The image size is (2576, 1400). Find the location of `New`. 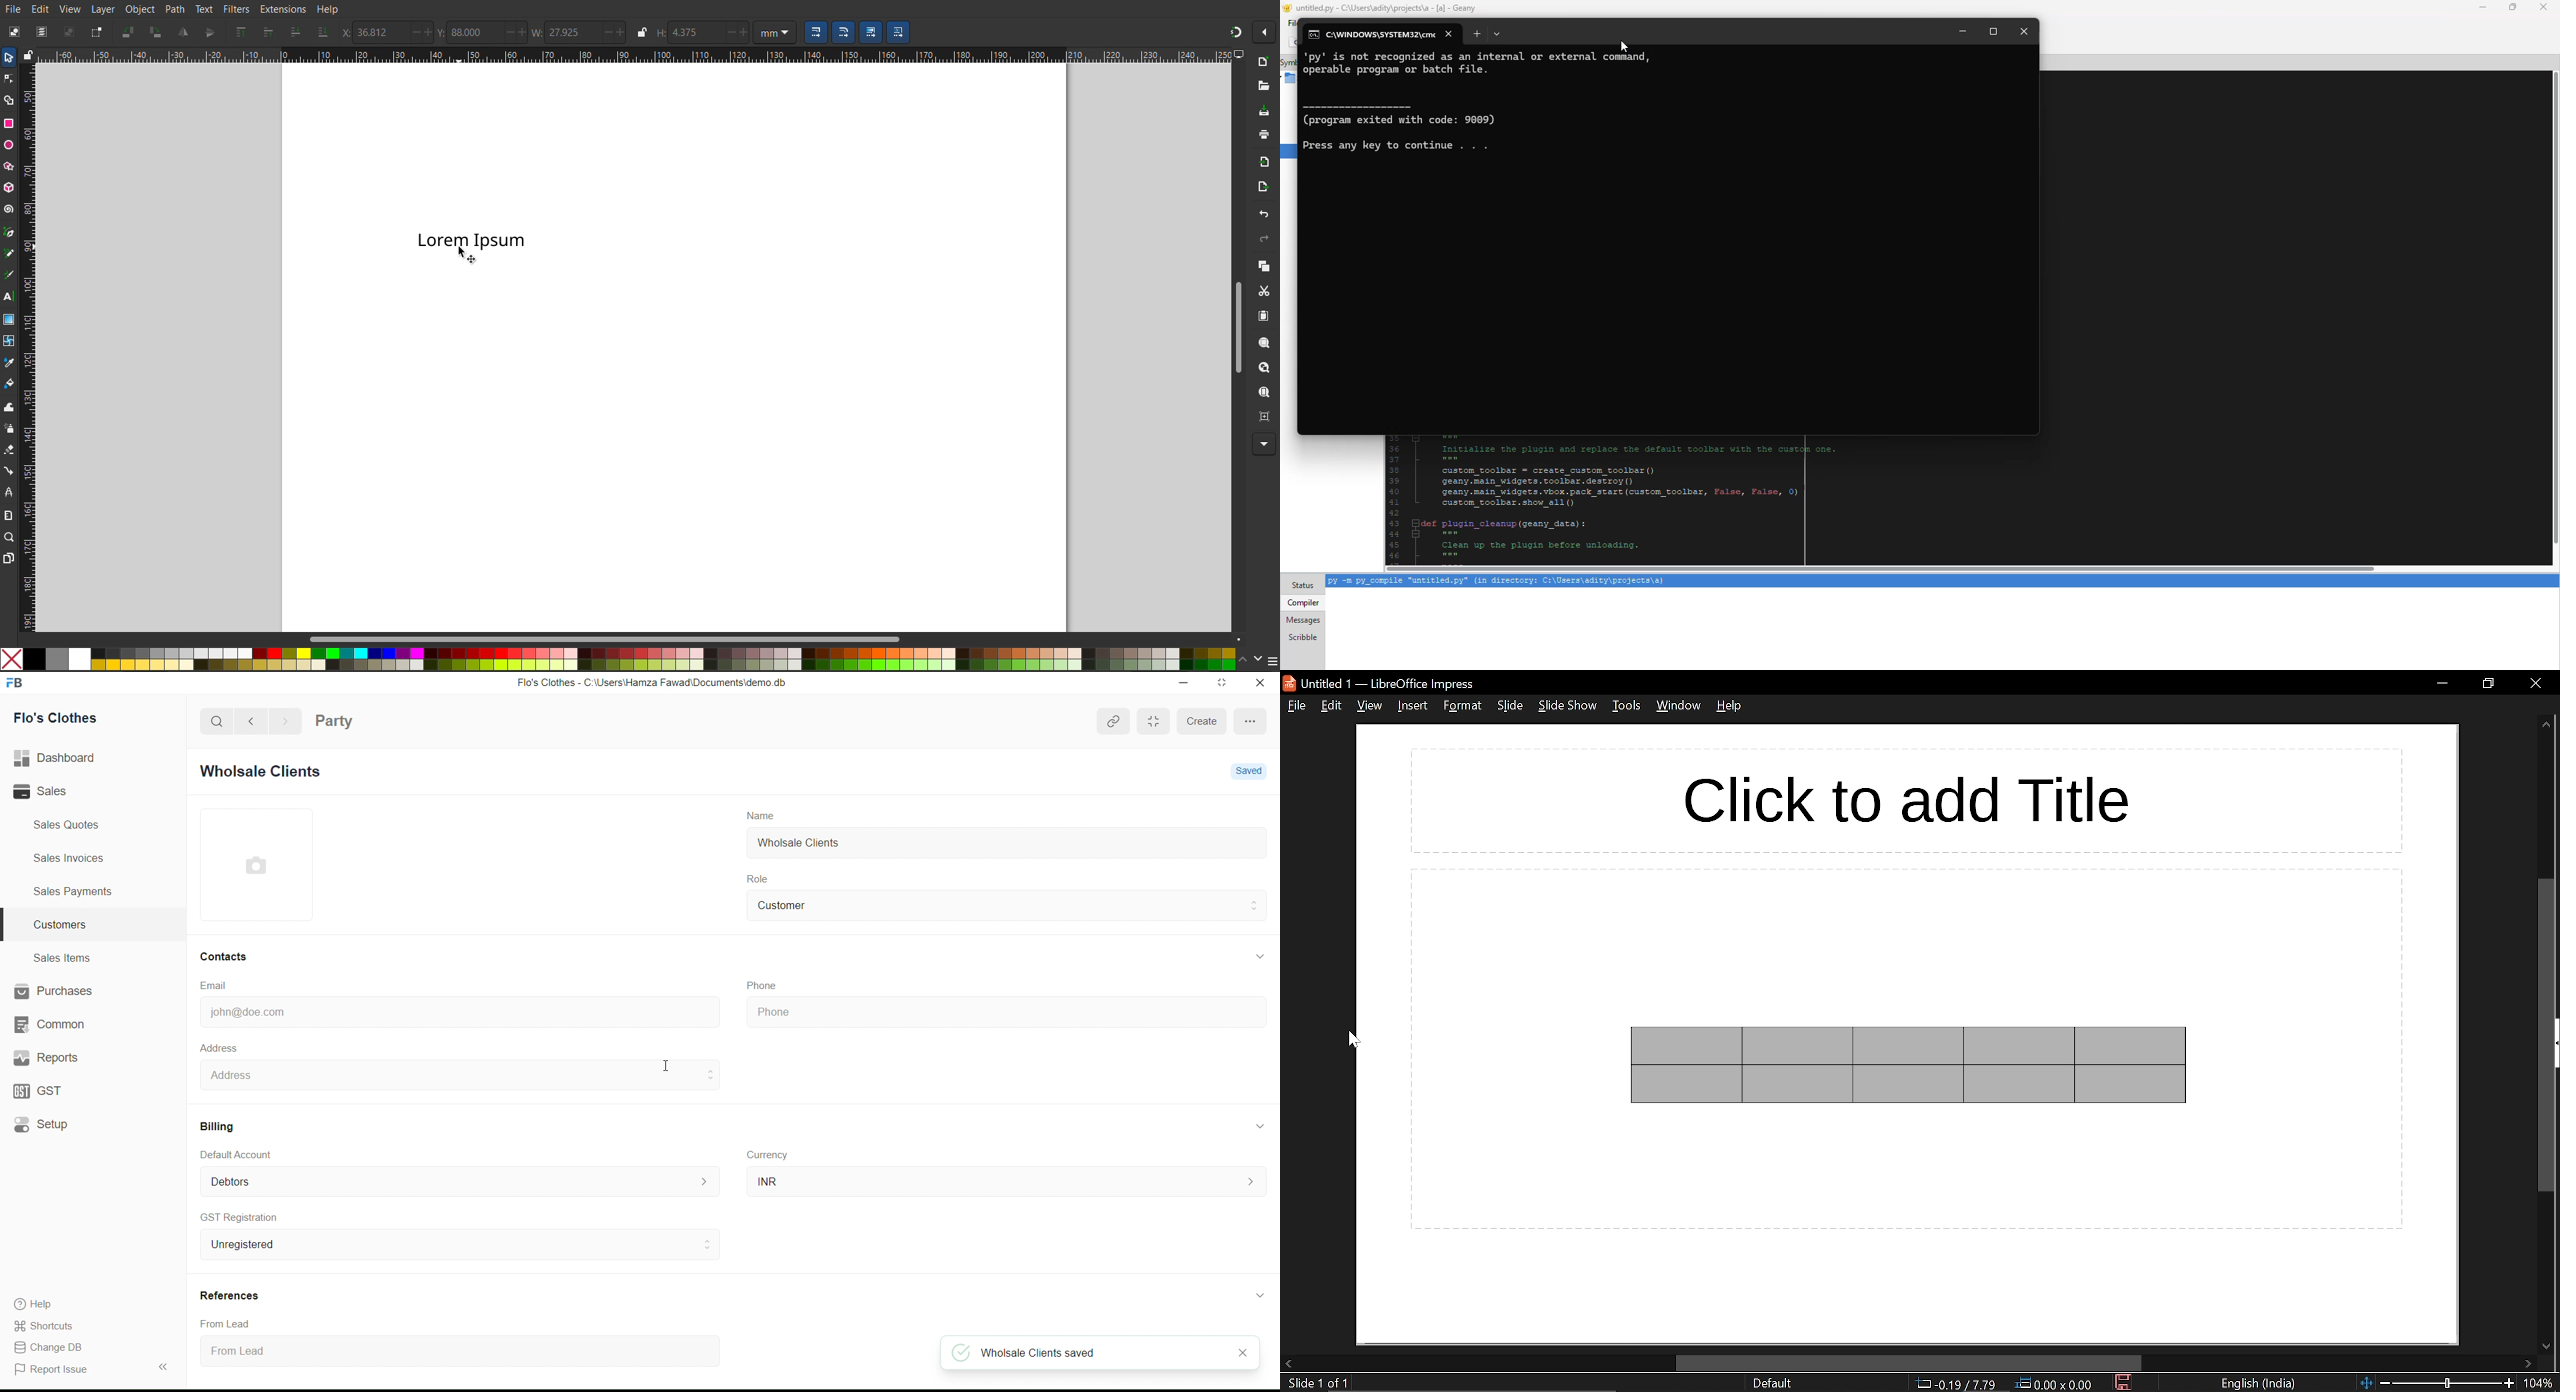

New is located at coordinates (1263, 63).